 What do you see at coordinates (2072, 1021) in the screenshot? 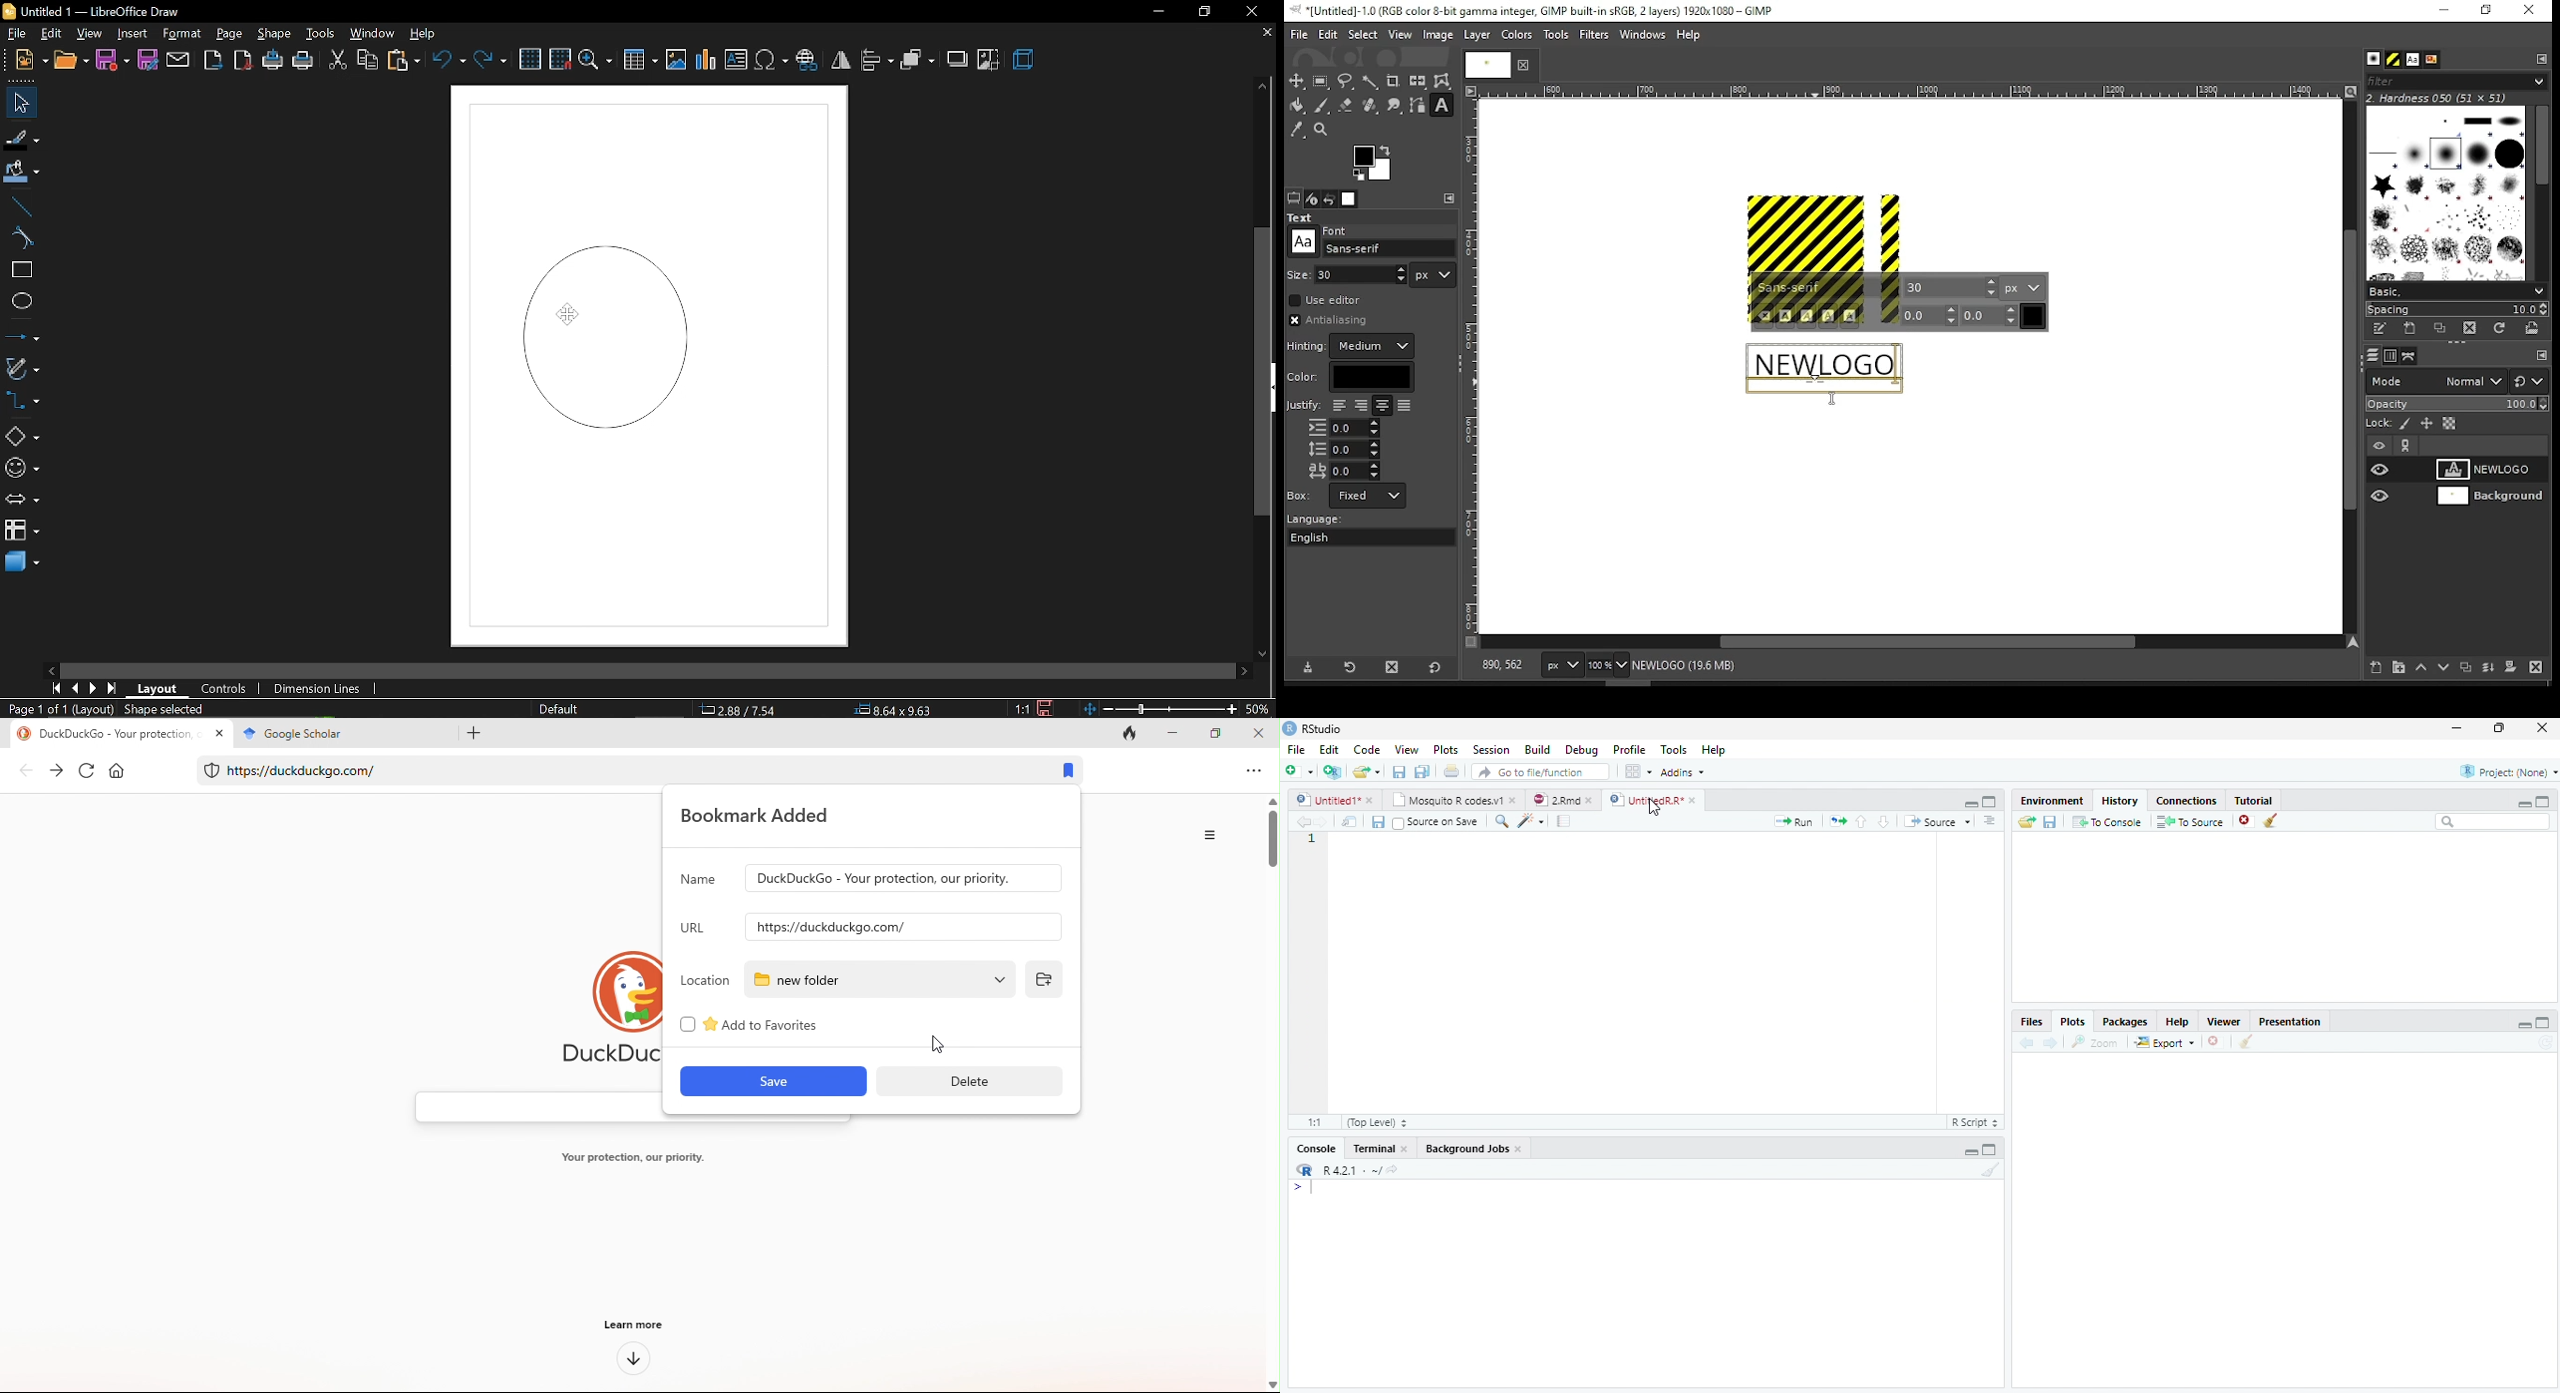
I see `Plots` at bounding box center [2072, 1021].